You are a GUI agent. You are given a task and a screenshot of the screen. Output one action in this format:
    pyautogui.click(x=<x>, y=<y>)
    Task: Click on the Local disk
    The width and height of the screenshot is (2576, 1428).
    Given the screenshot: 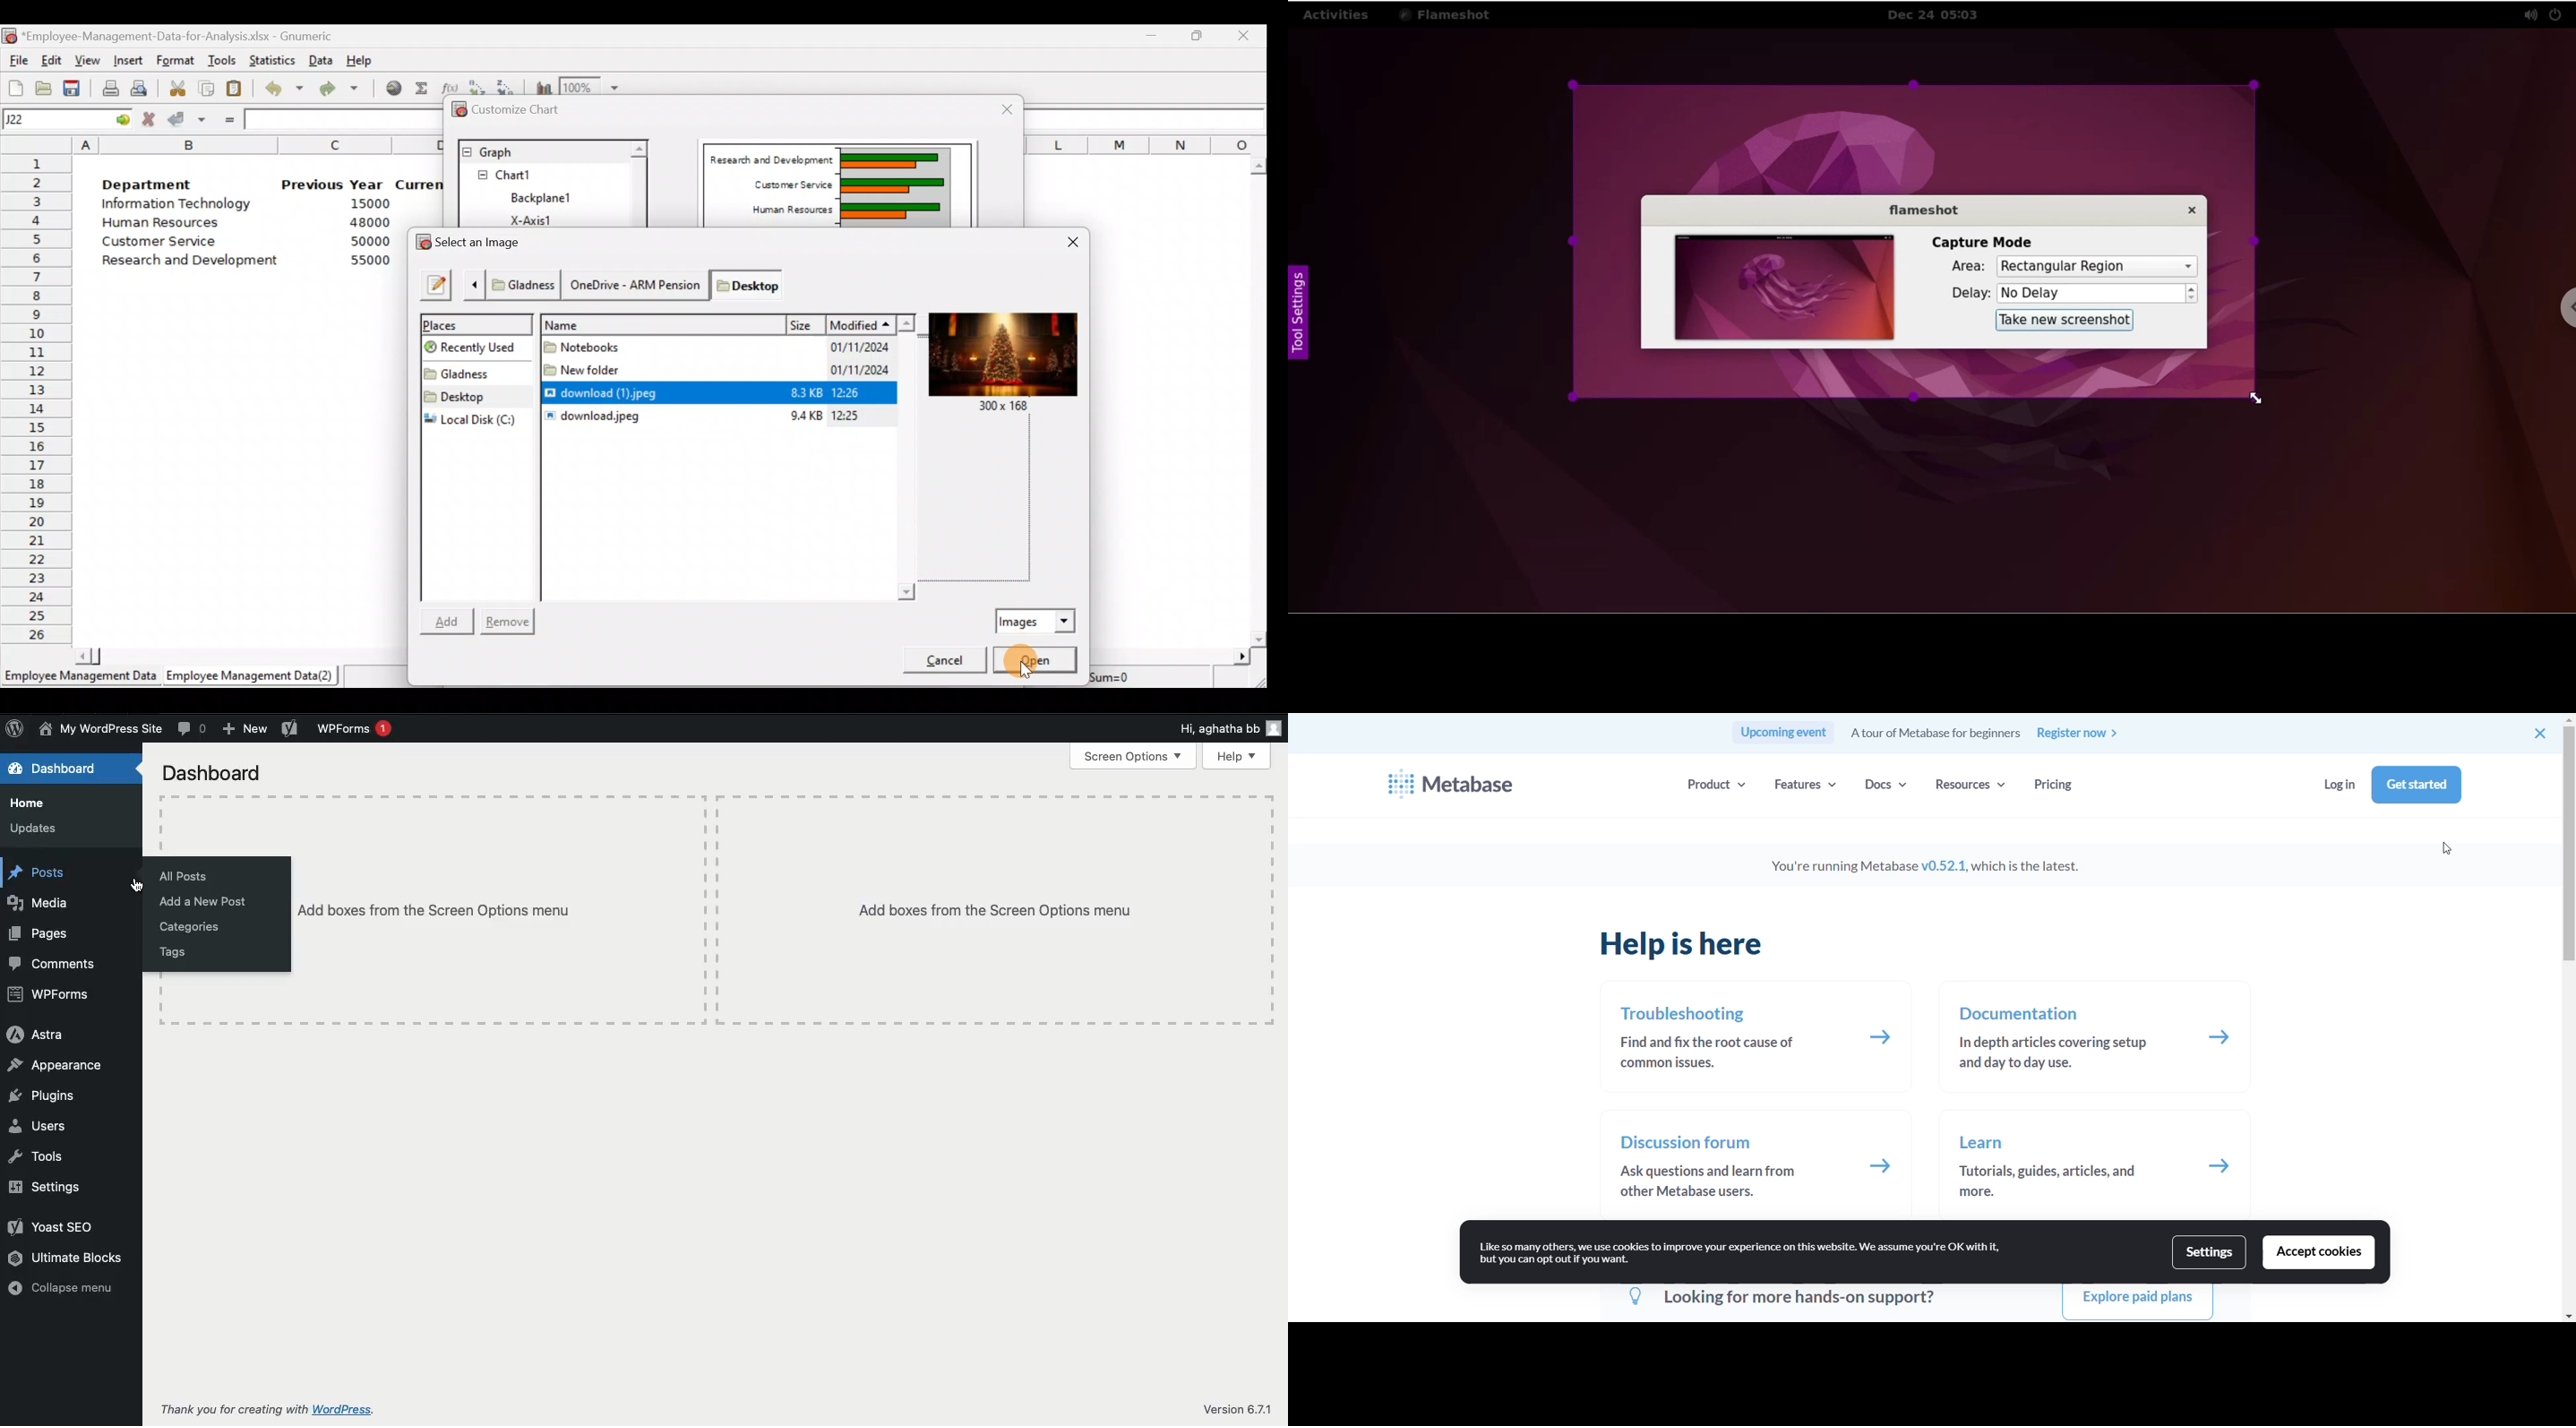 What is the action you would take?
    pyautogui.click(x=477, y=420)
    